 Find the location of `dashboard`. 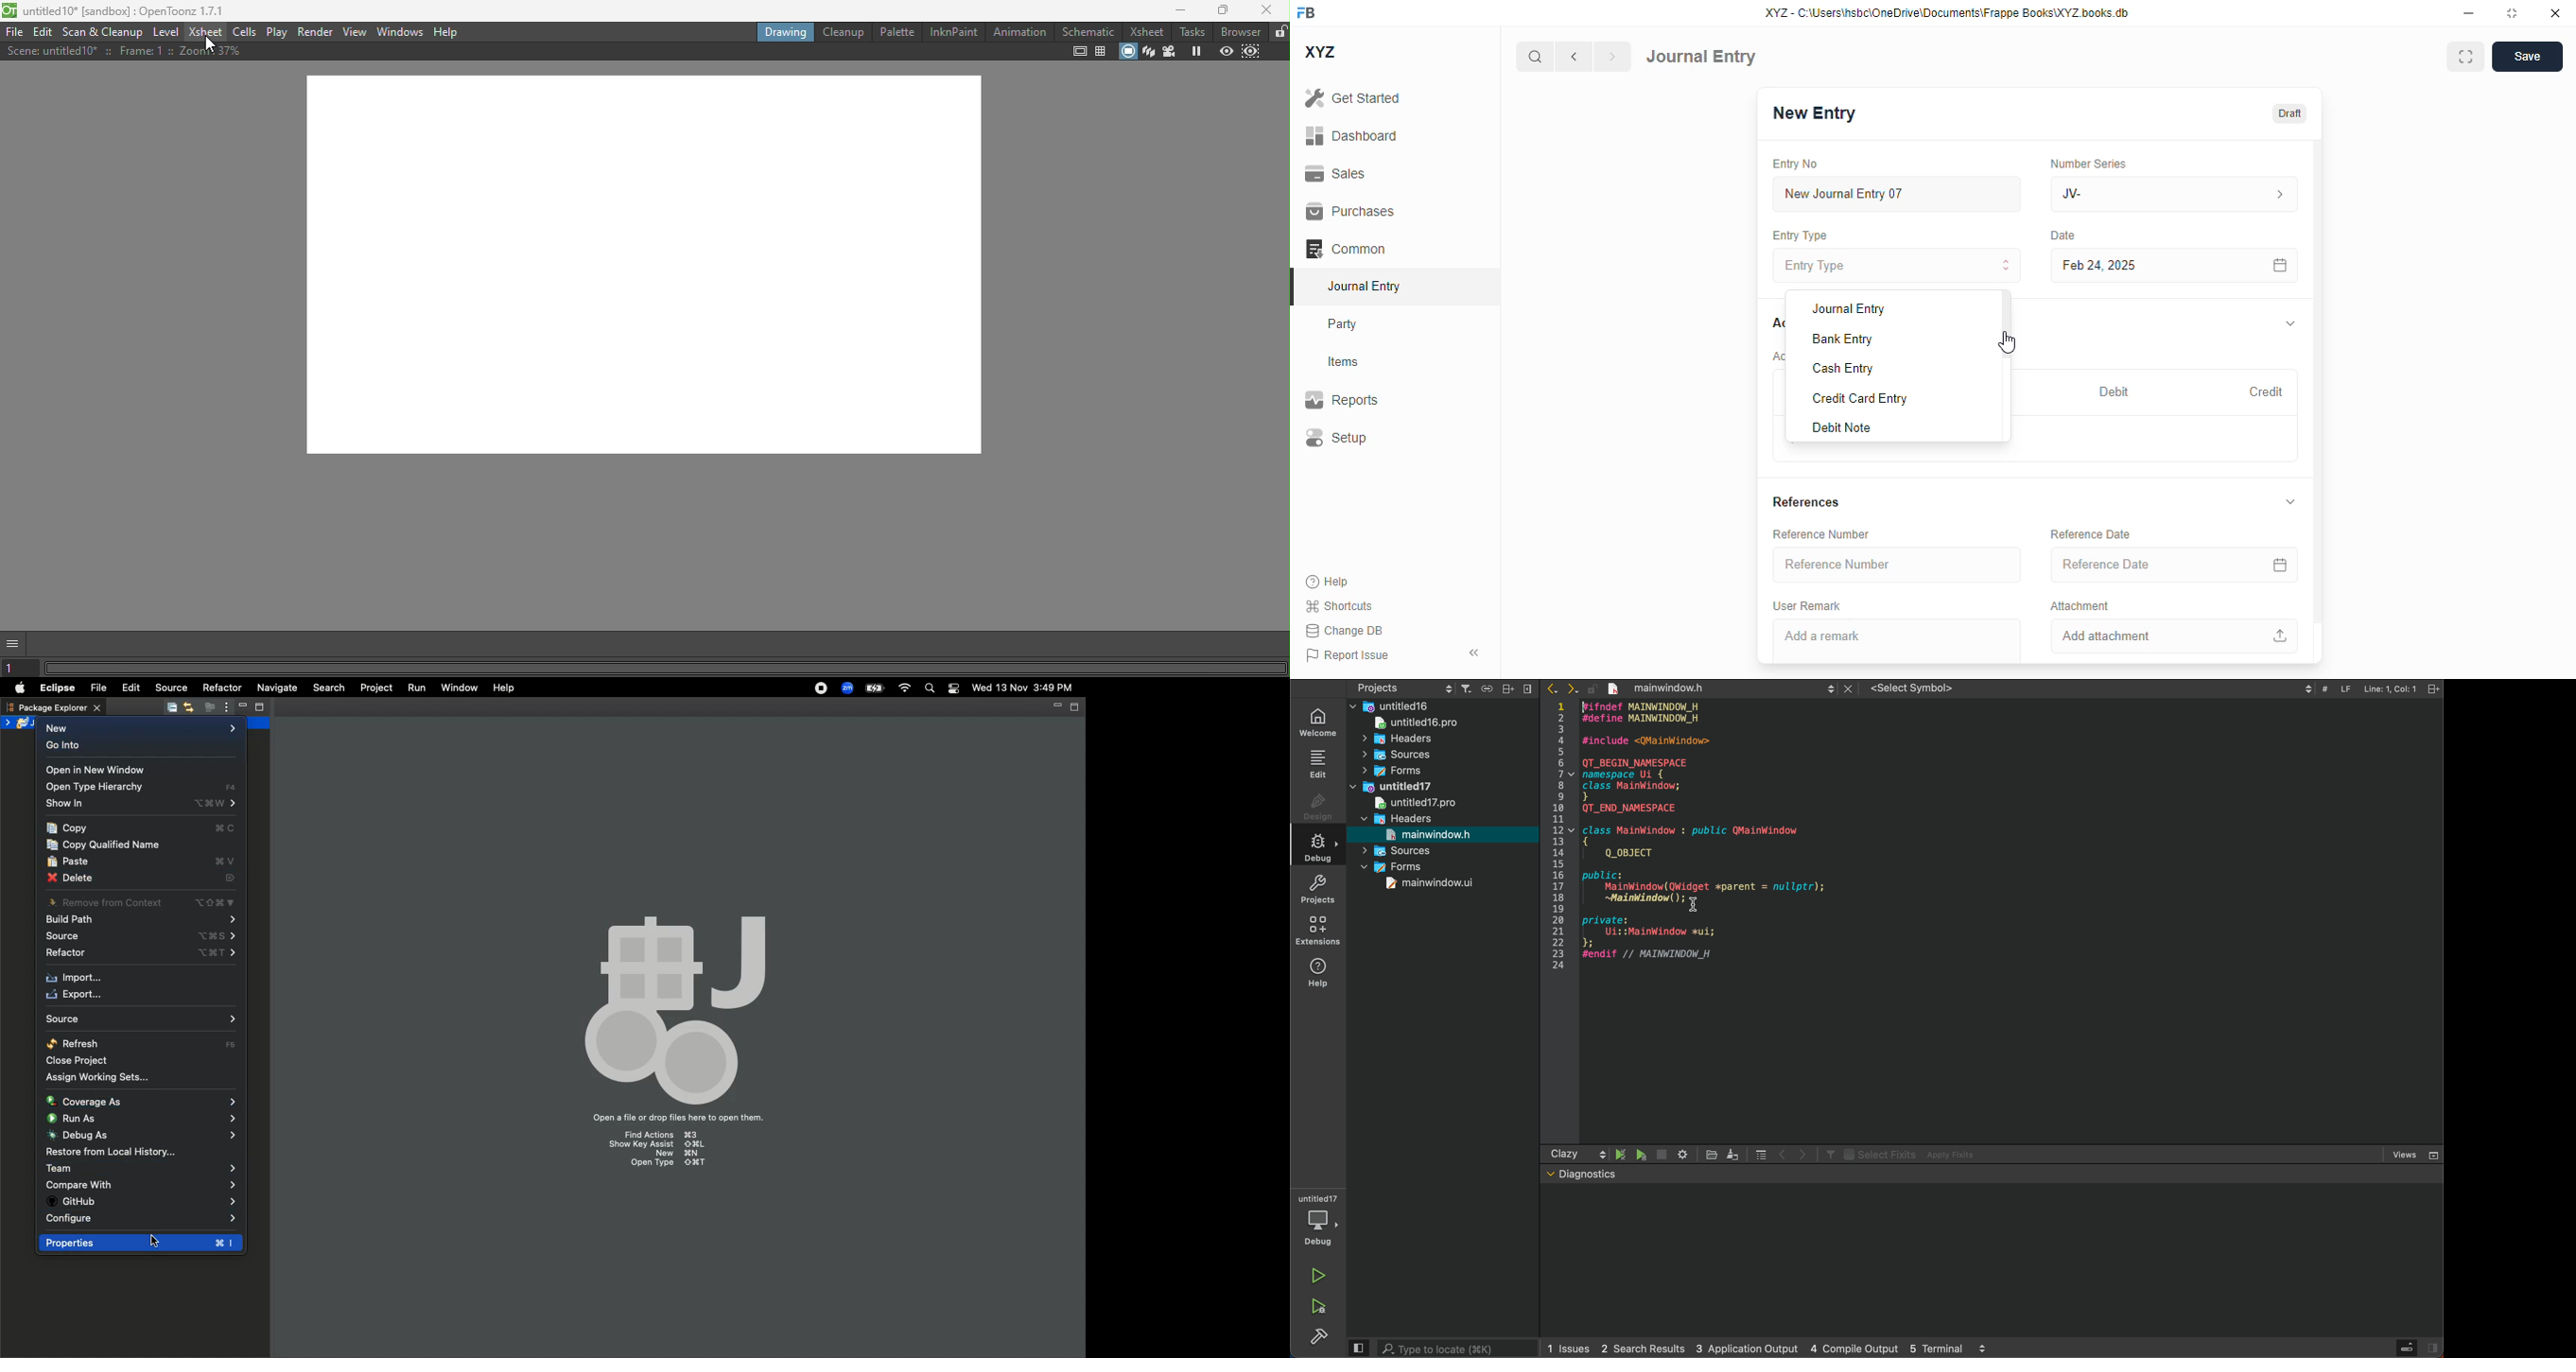

dashboard is located at coordinates (1351, 135).